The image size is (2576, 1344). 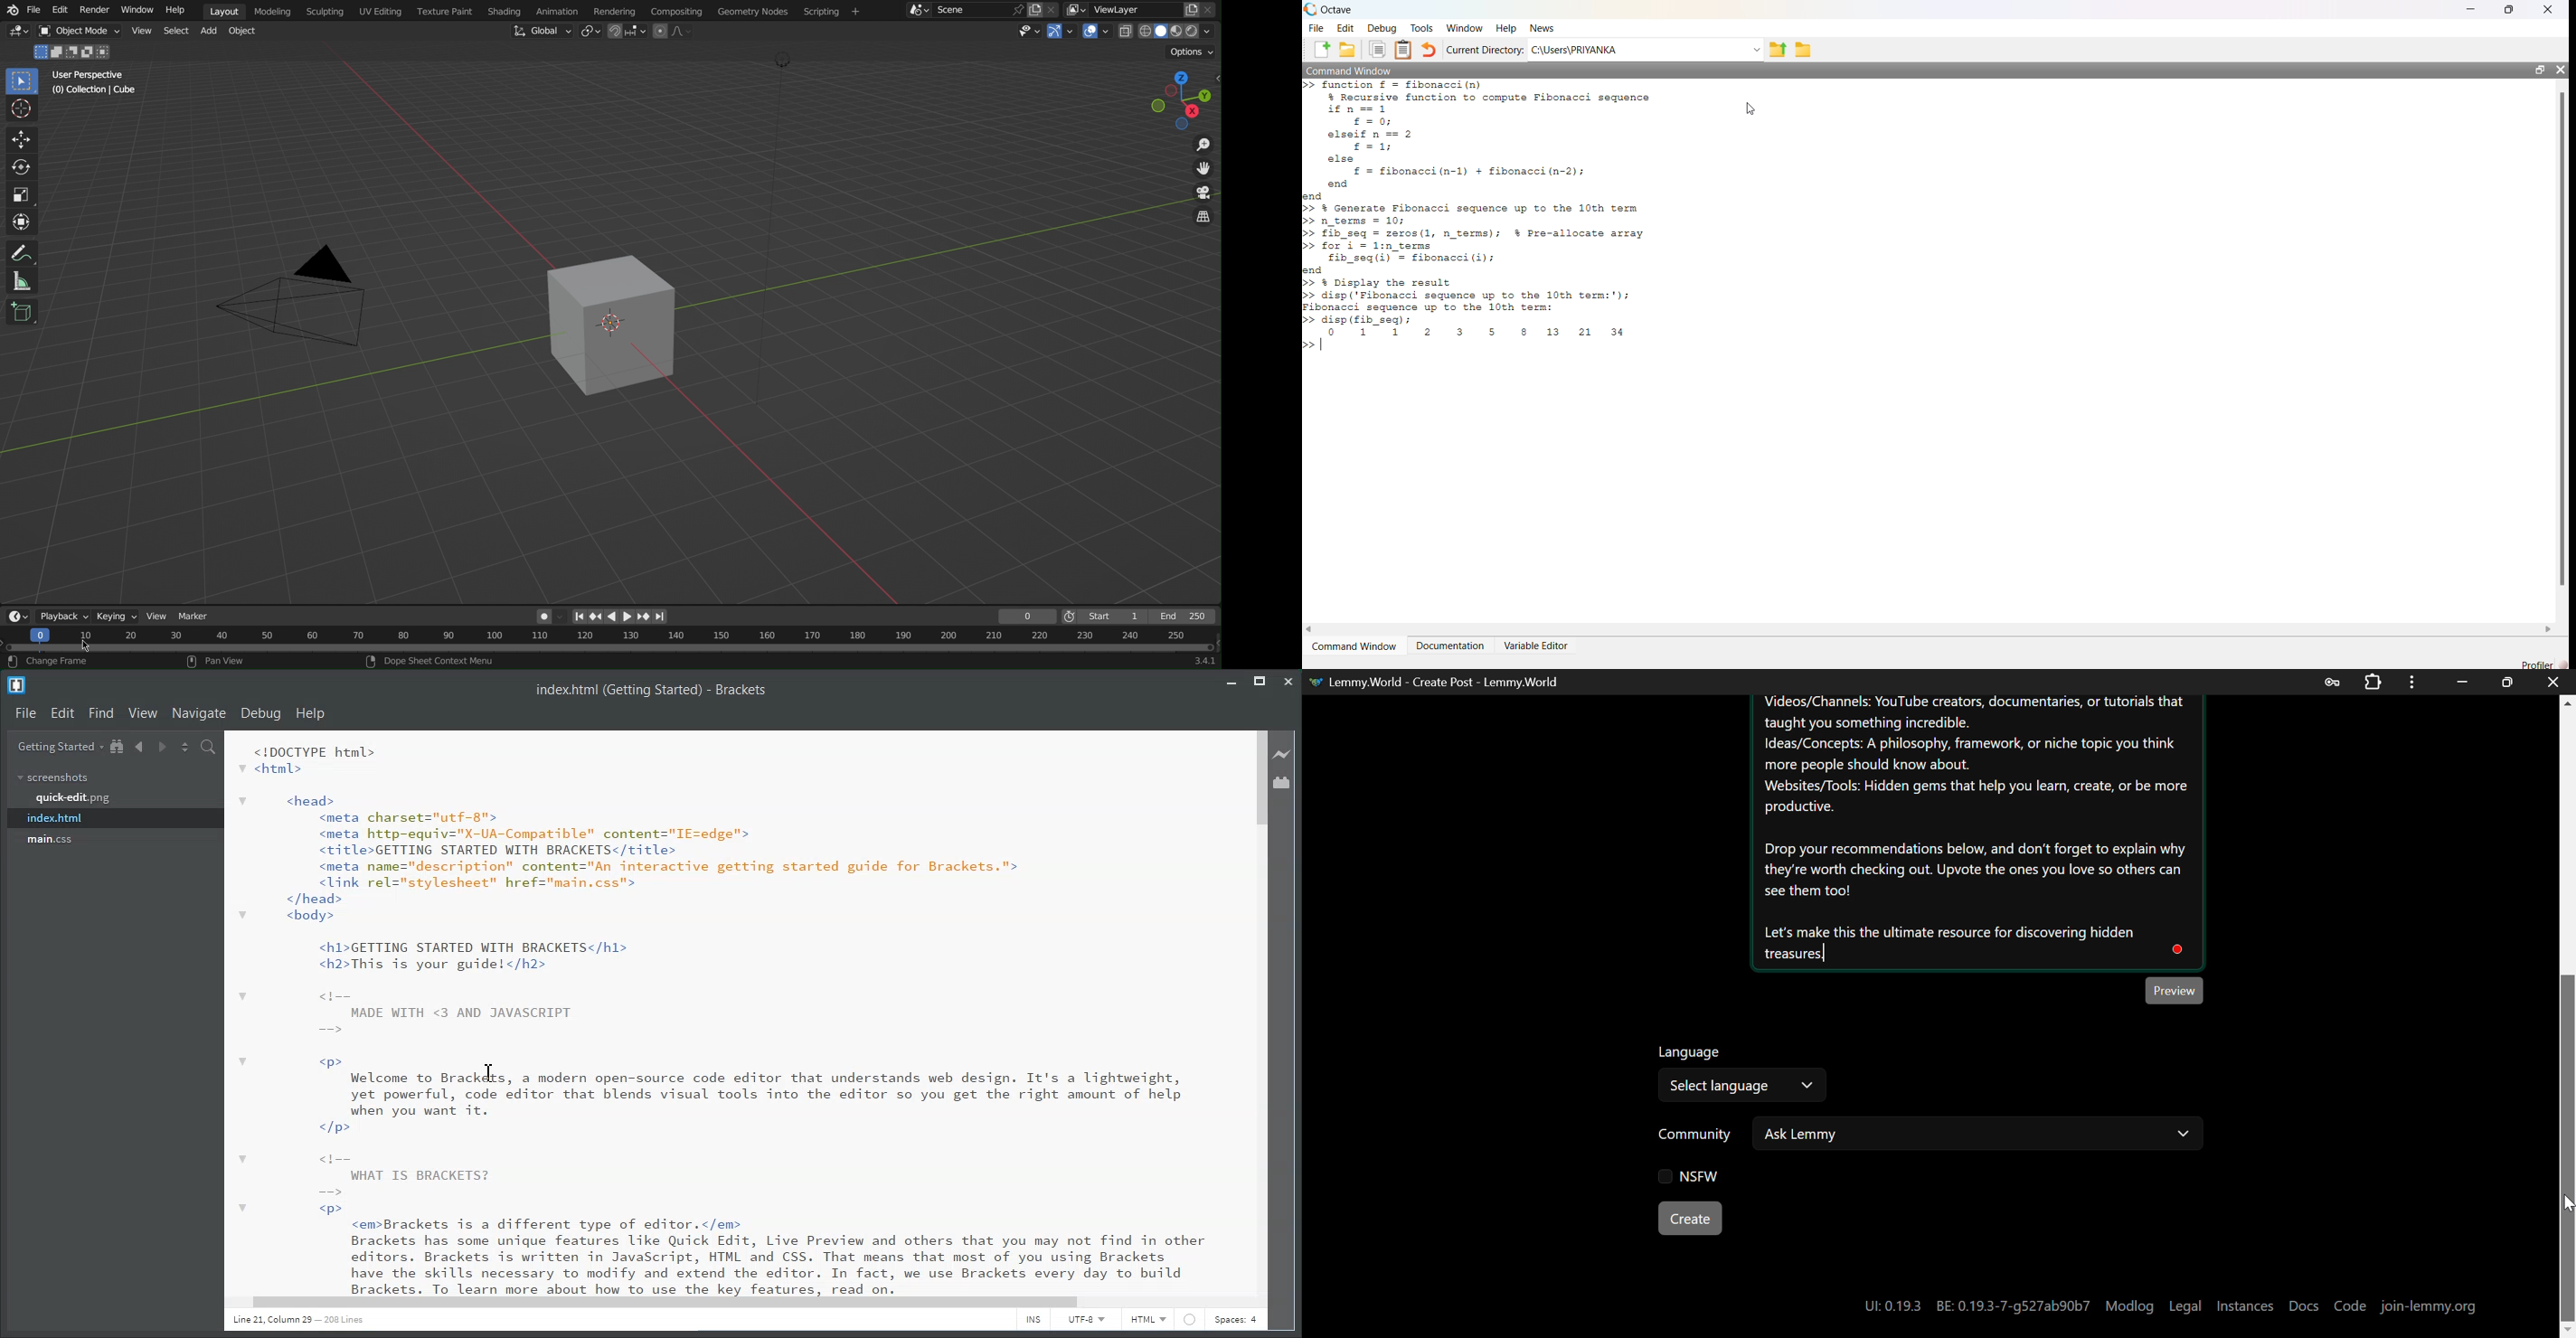 What do you see at coordinates (1402, 48) in the screenshot?
I see `notes` at bounding box center [1402, 48].